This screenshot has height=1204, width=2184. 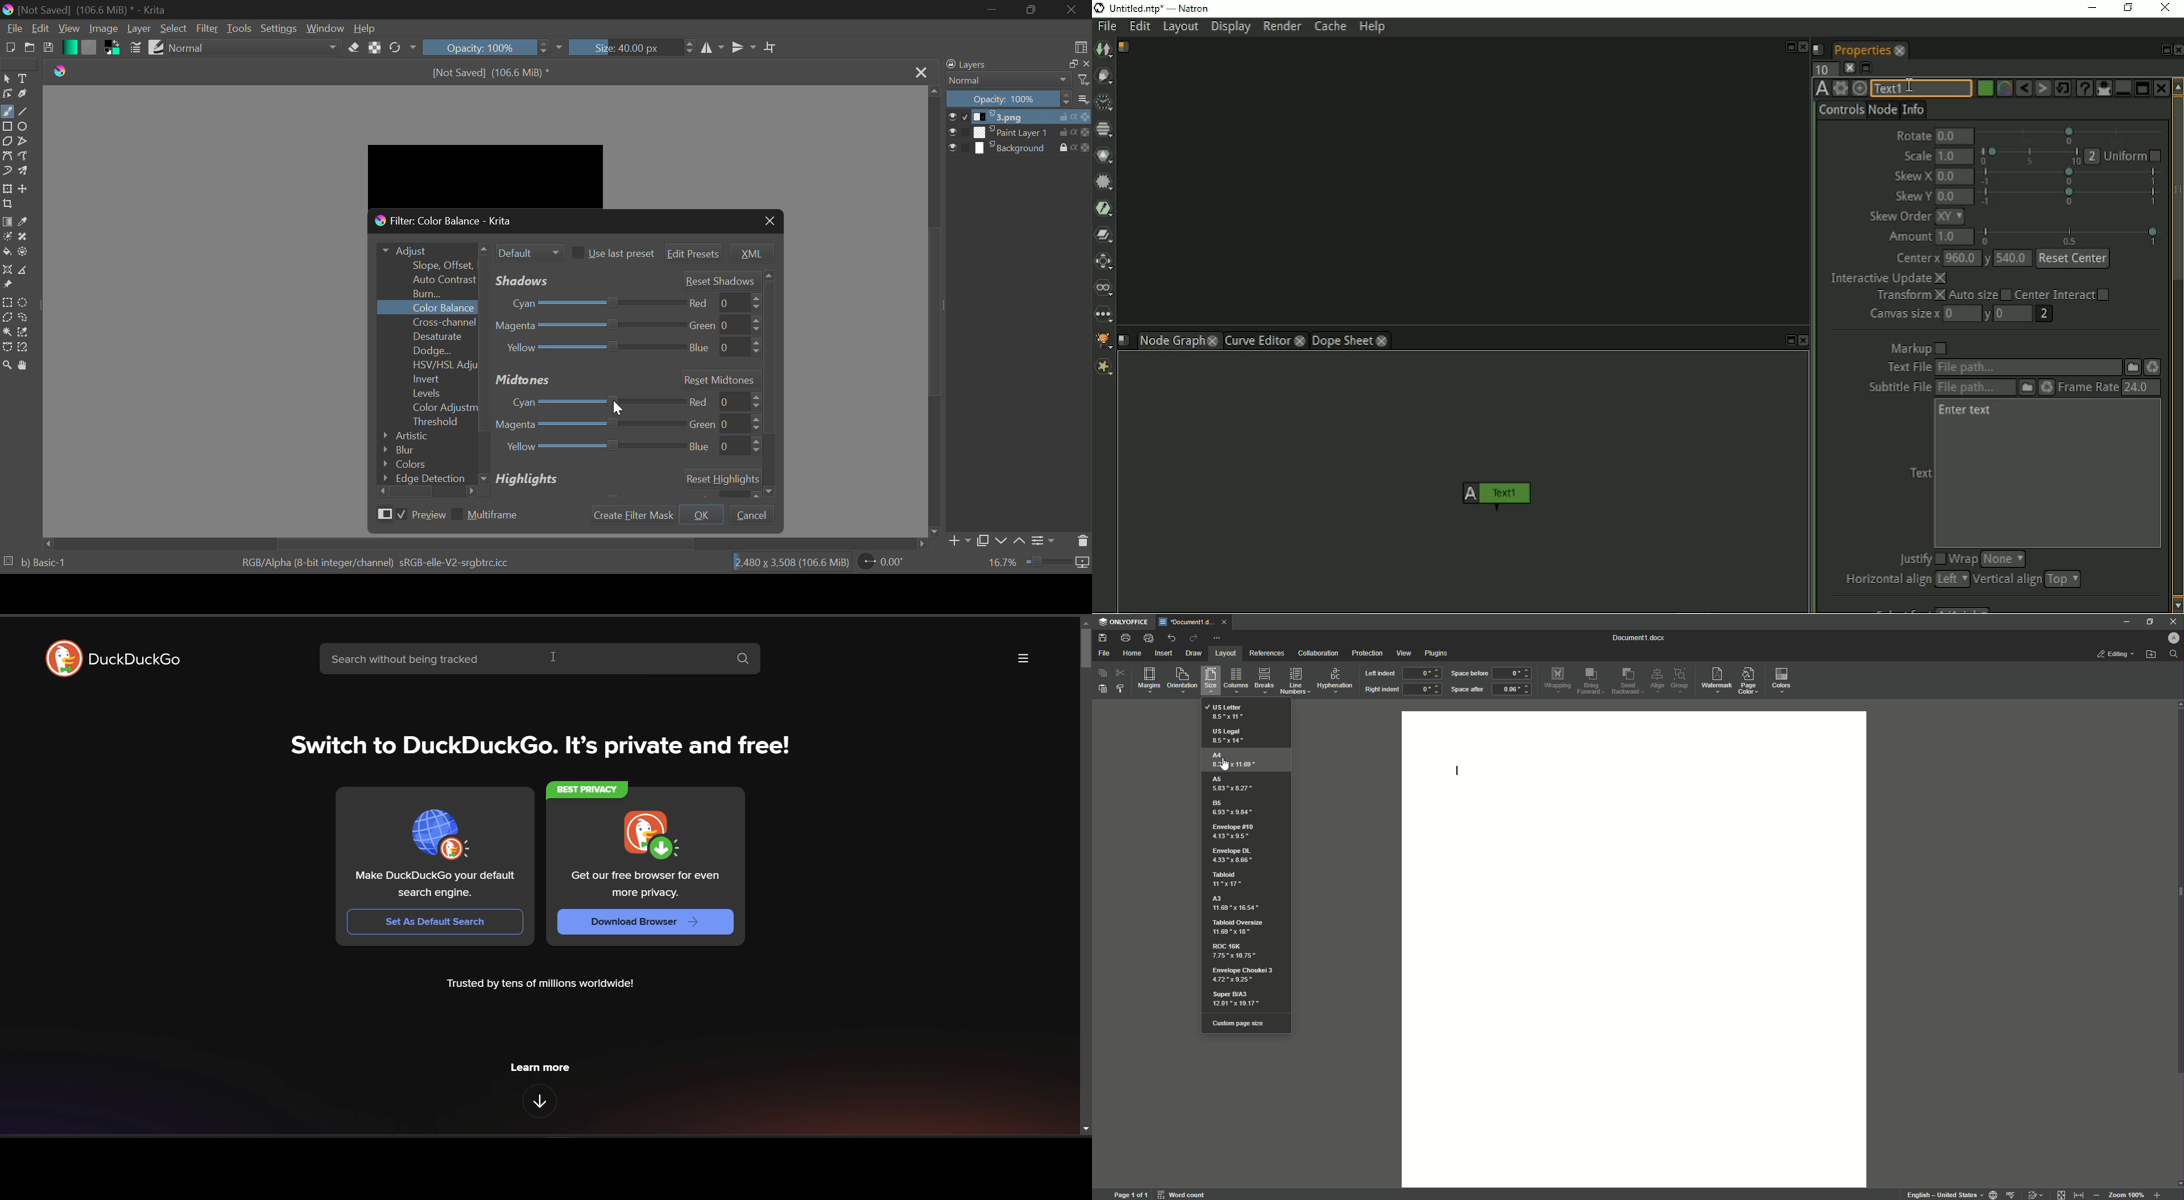 I want to click on logo and title, so click(x=114, y=658).